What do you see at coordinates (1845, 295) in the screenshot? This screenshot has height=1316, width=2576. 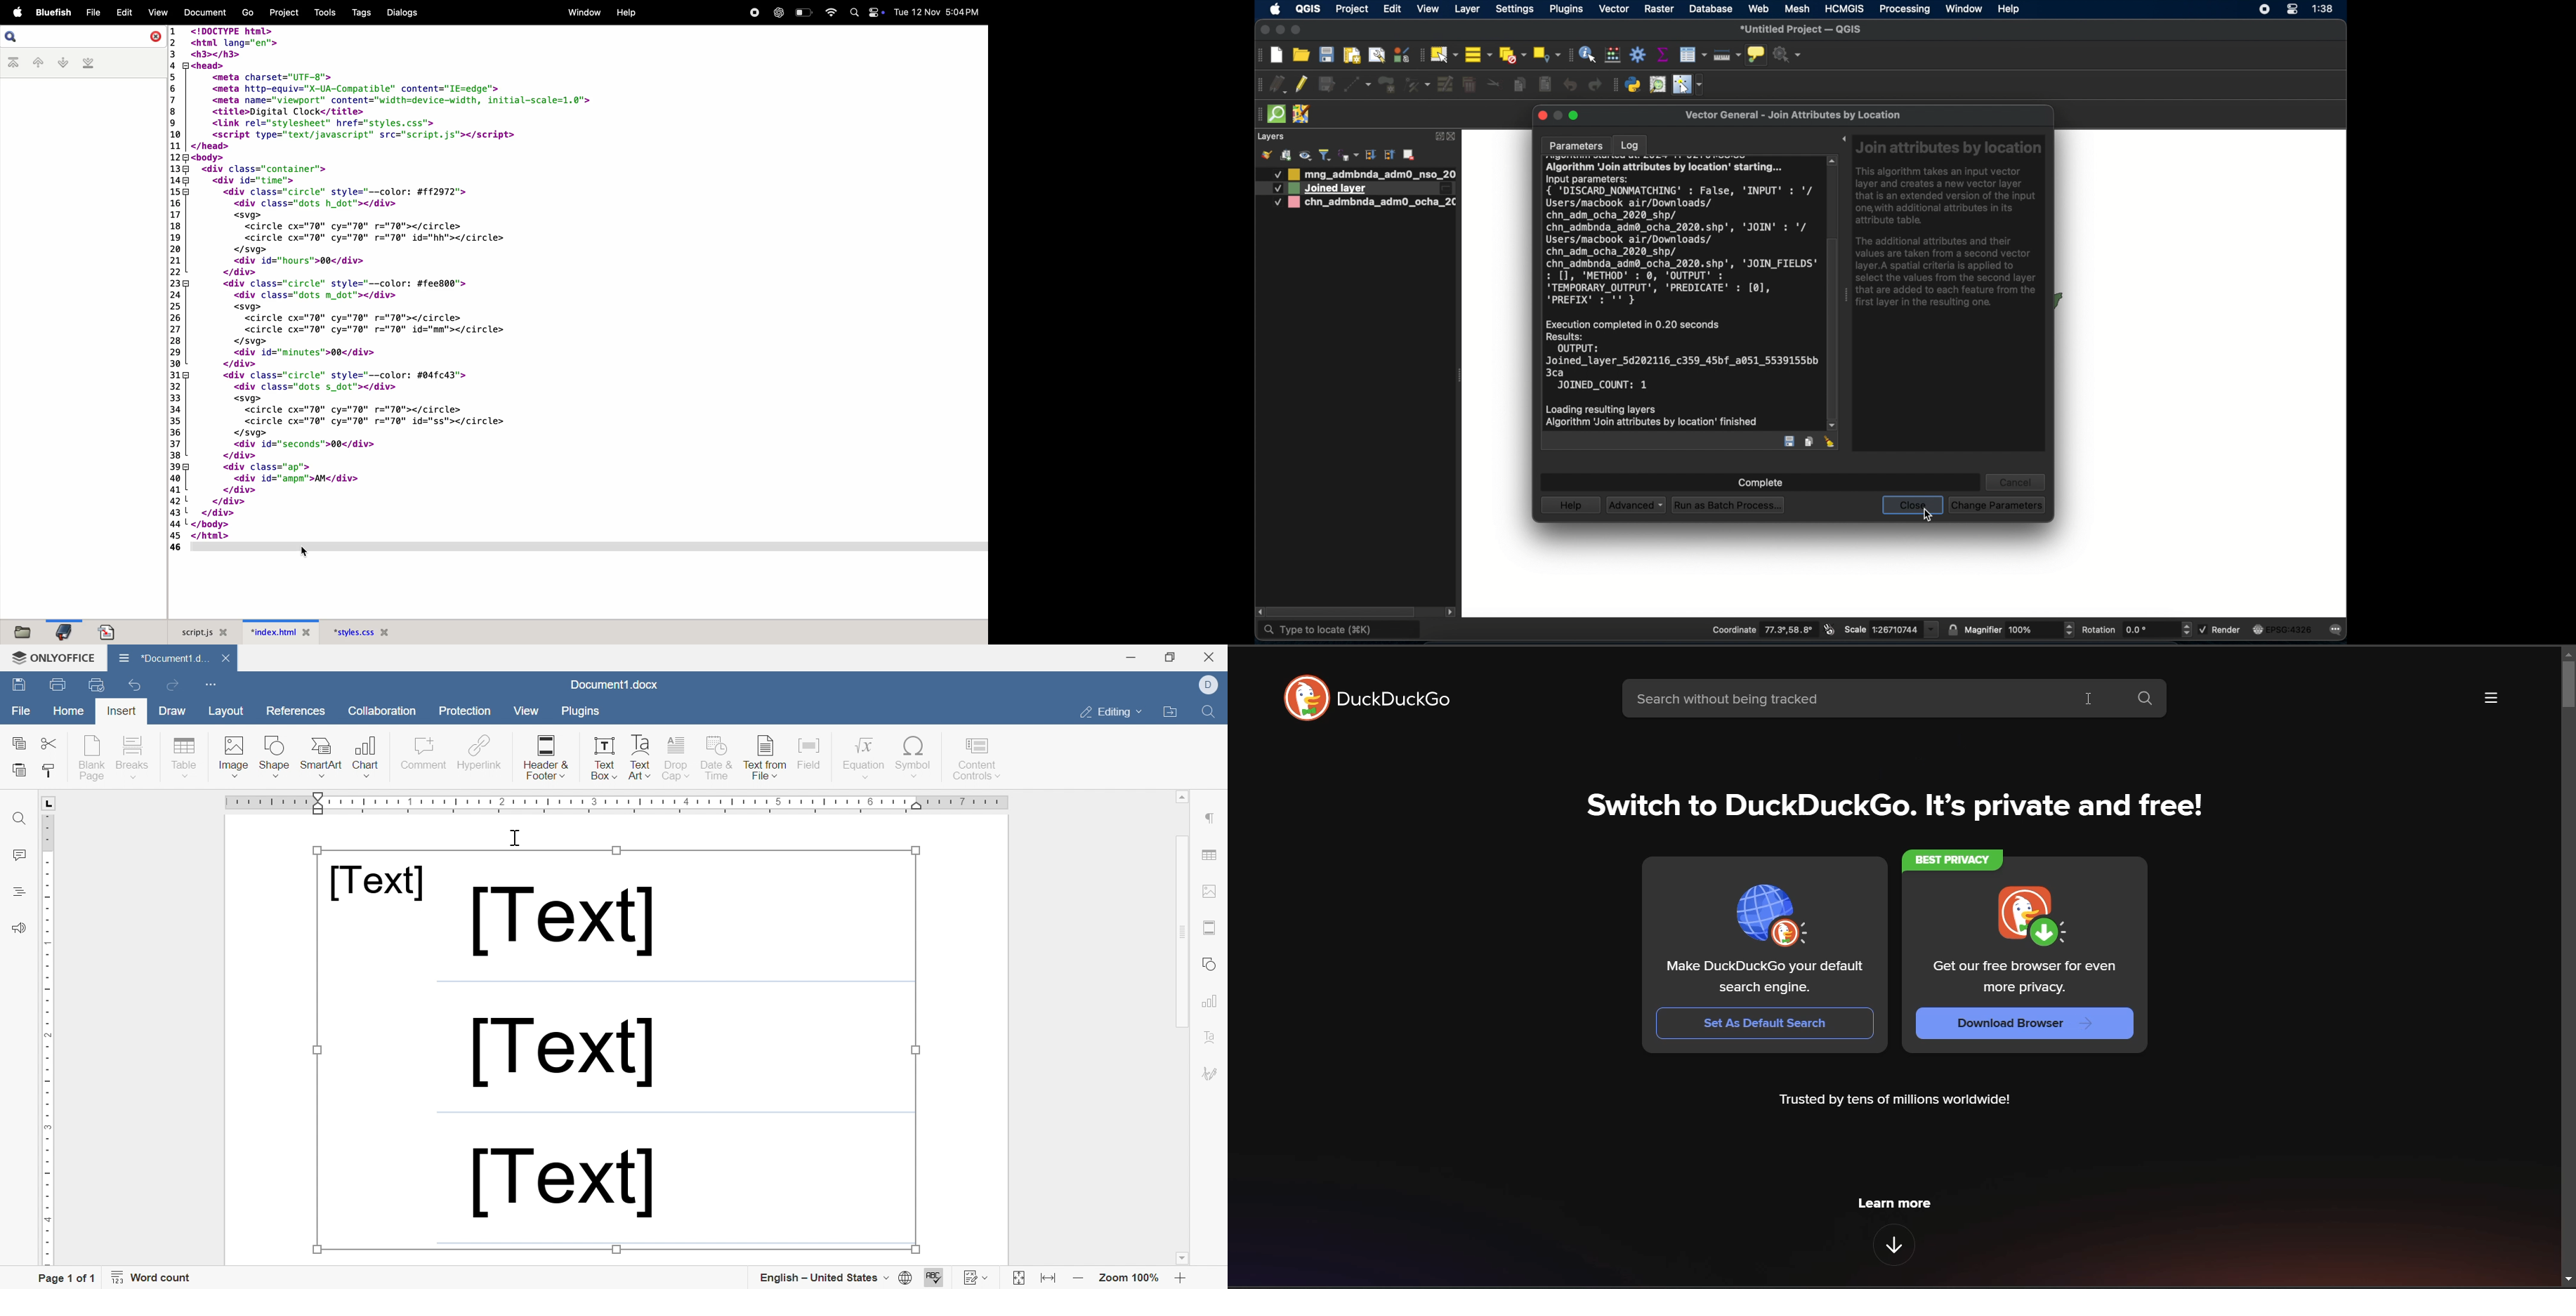 I see `drag handle` at bounding box center [1845, 295].